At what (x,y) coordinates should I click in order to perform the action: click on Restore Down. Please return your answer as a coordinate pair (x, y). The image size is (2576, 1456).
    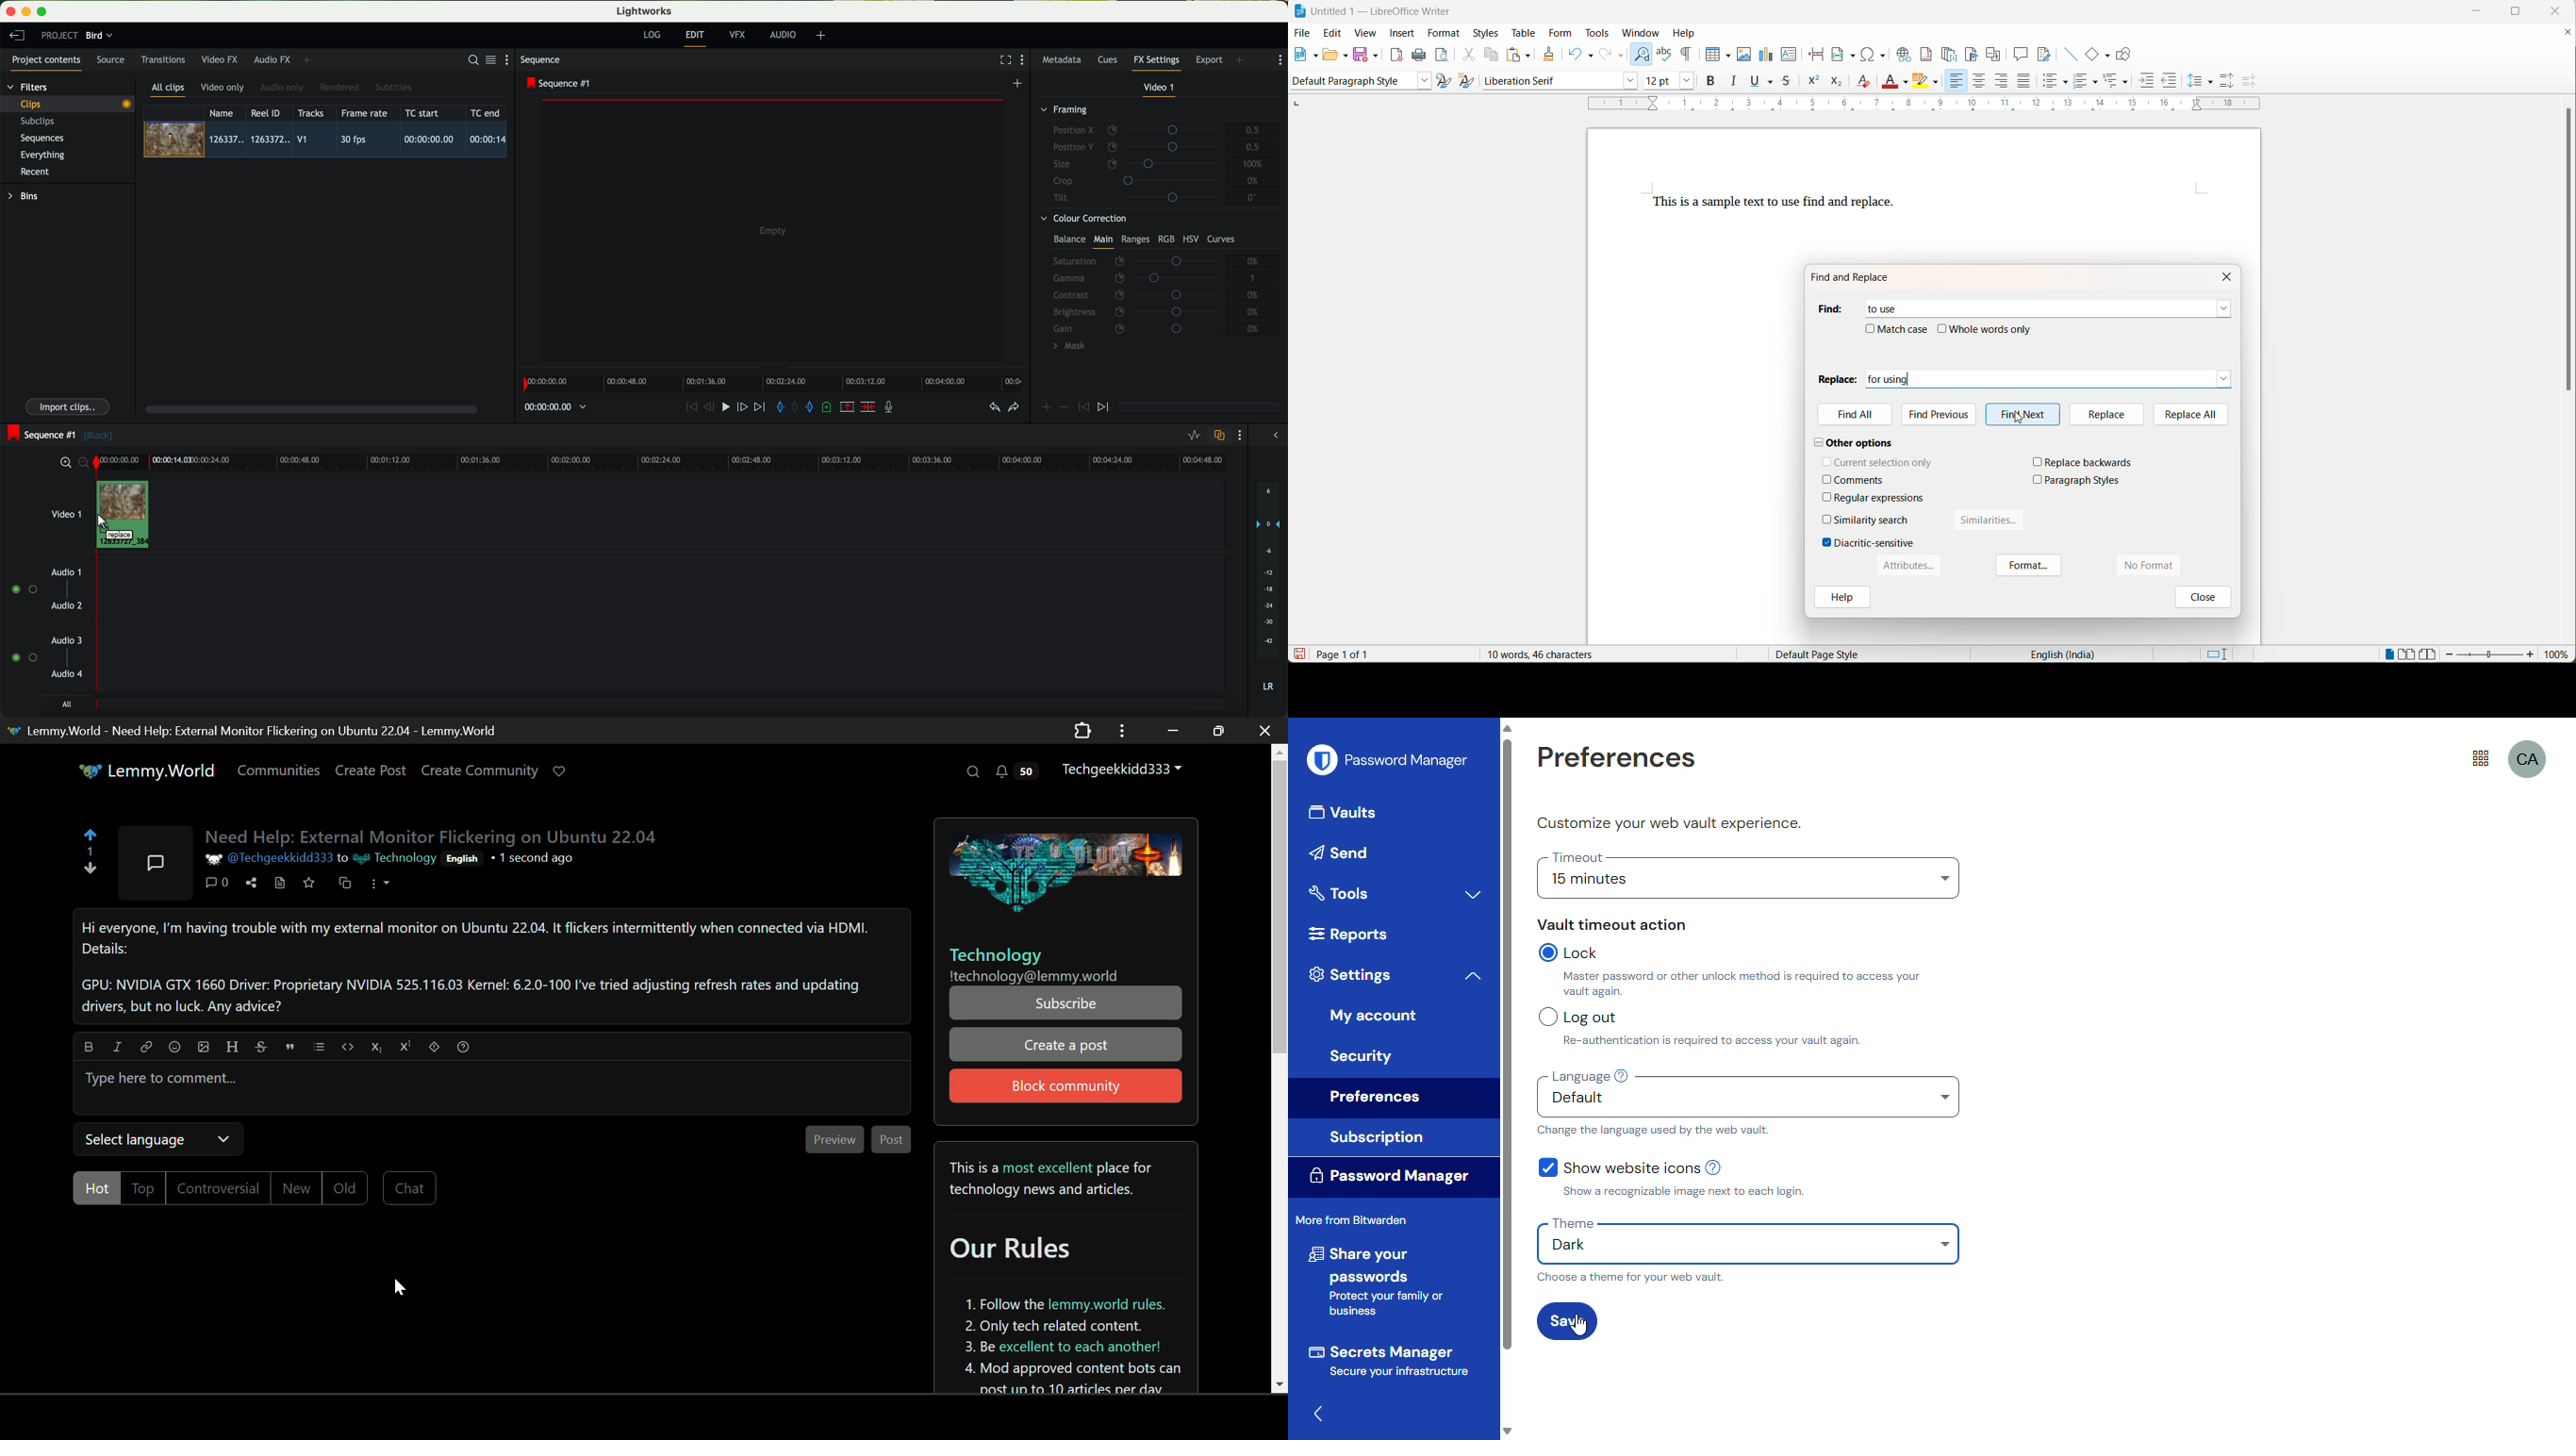
    Looking at the image, I should click on (1170, 729).